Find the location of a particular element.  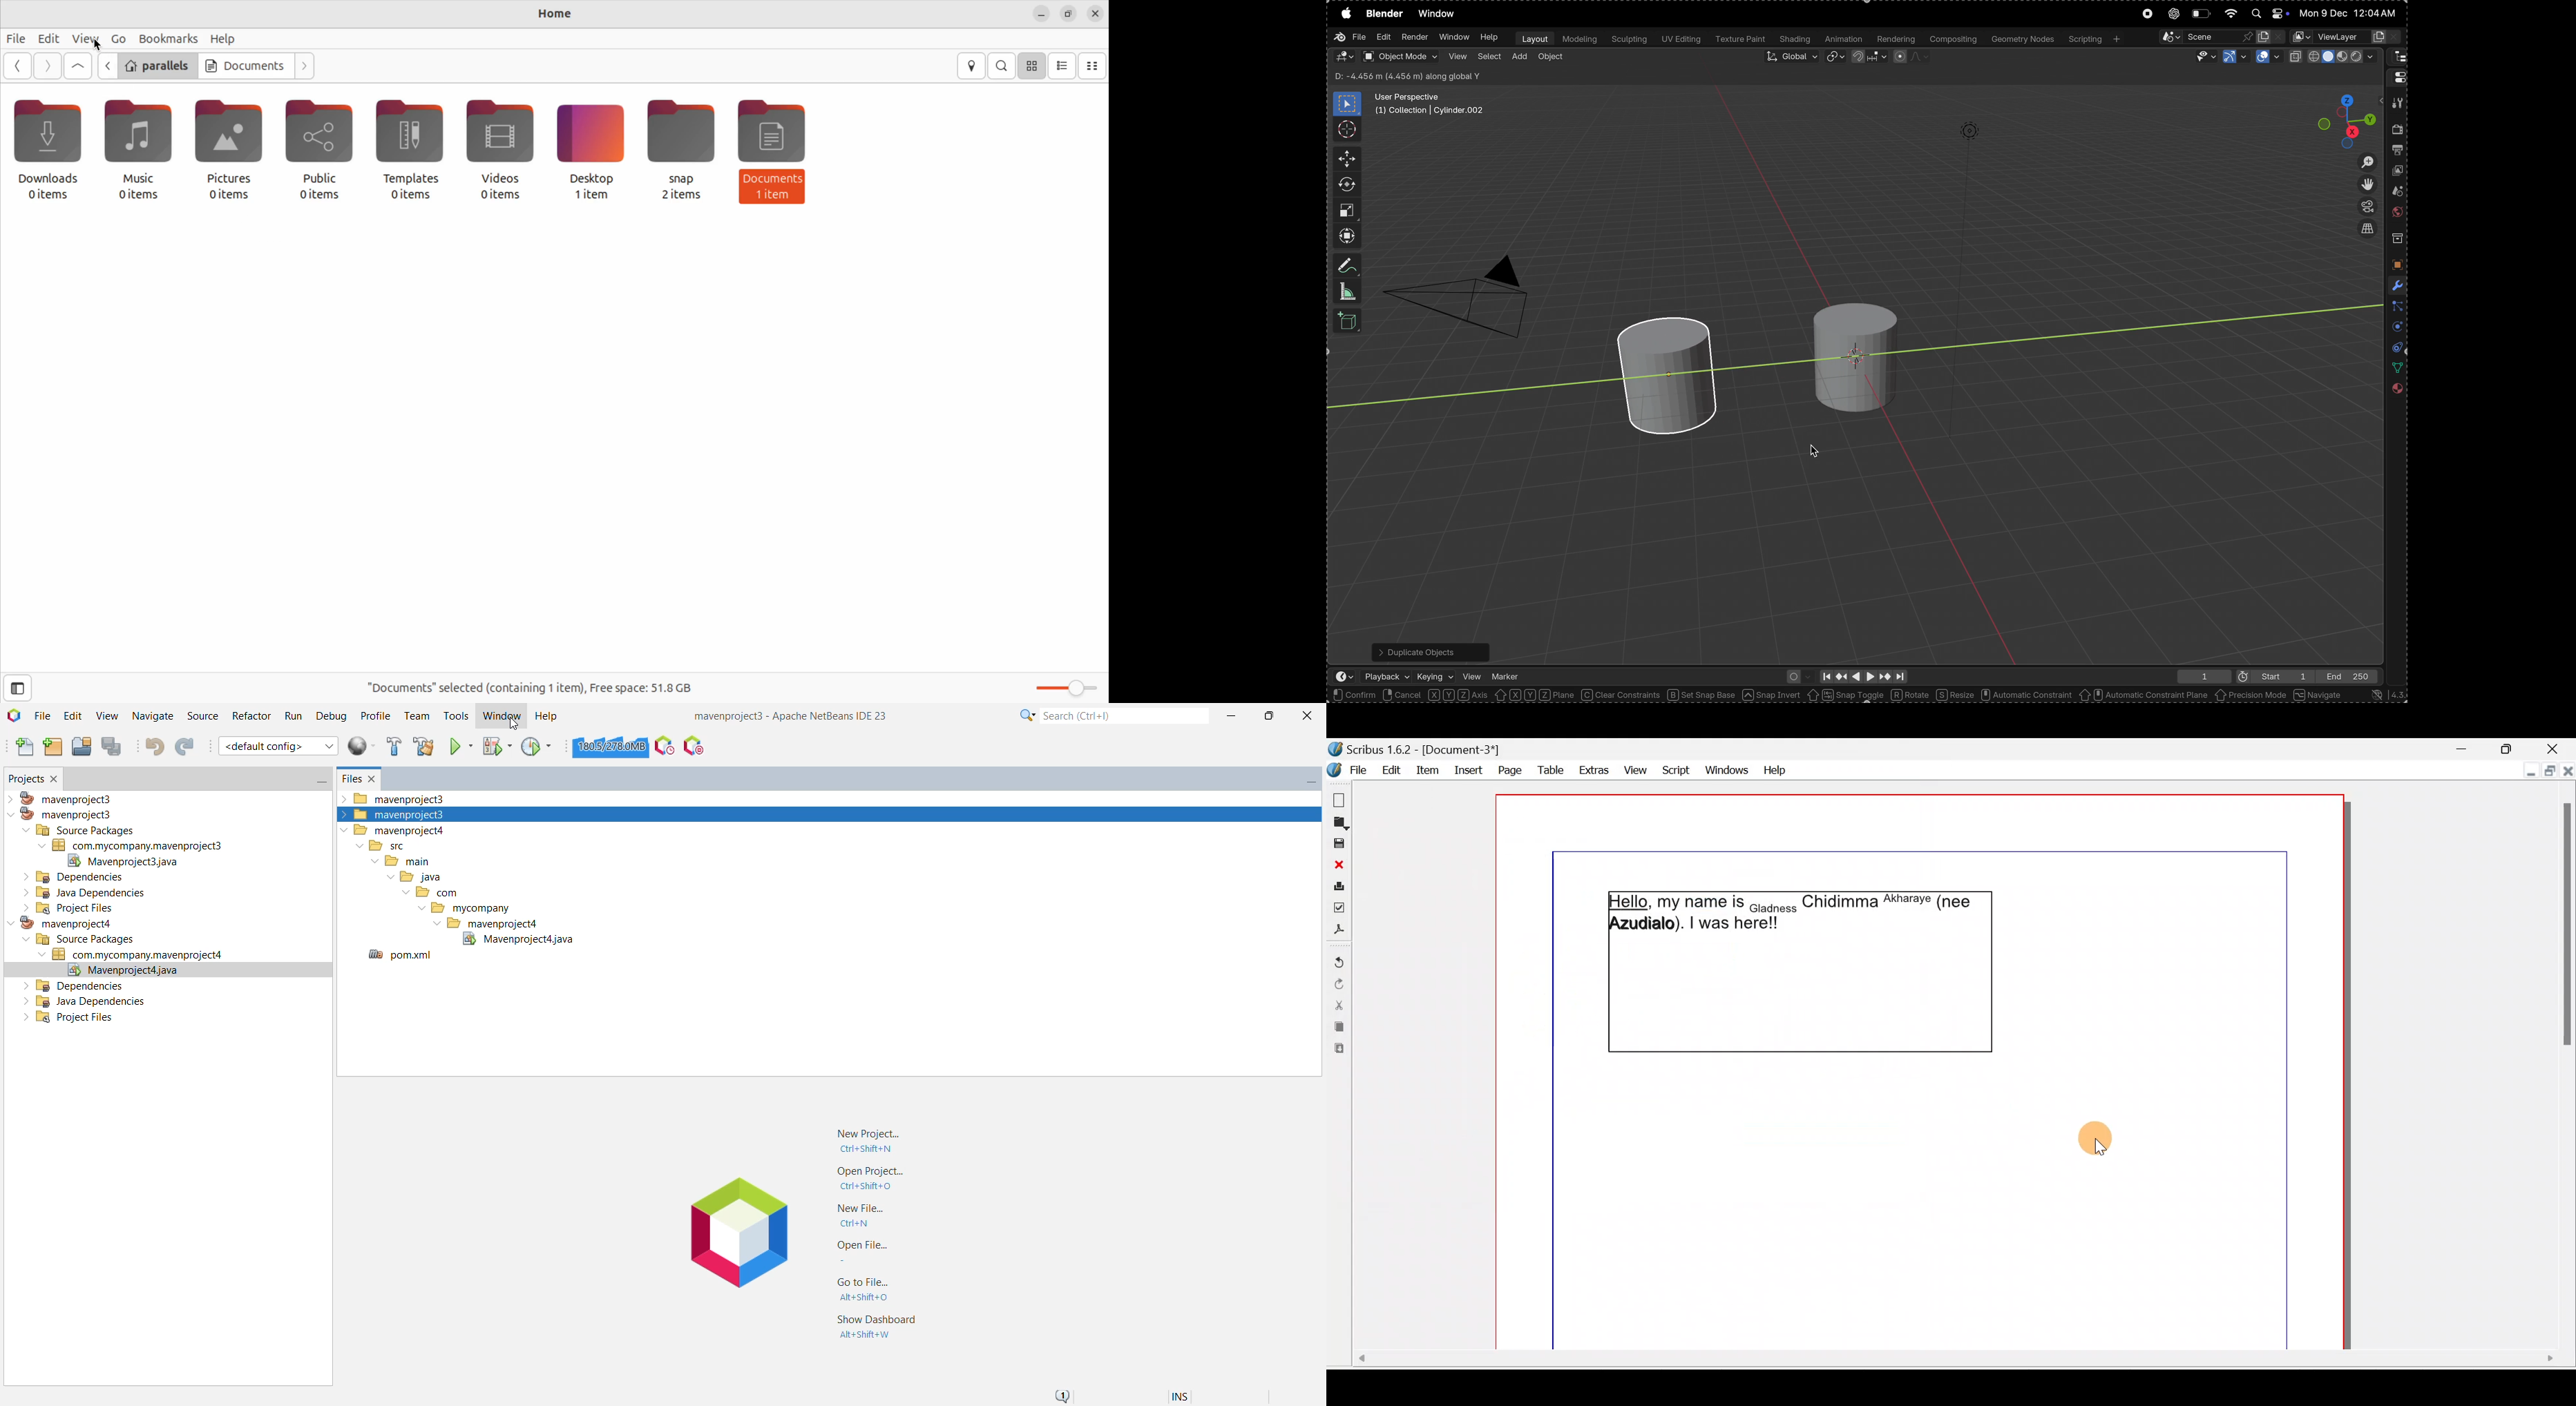

help is located at coordinates (1489, 37).